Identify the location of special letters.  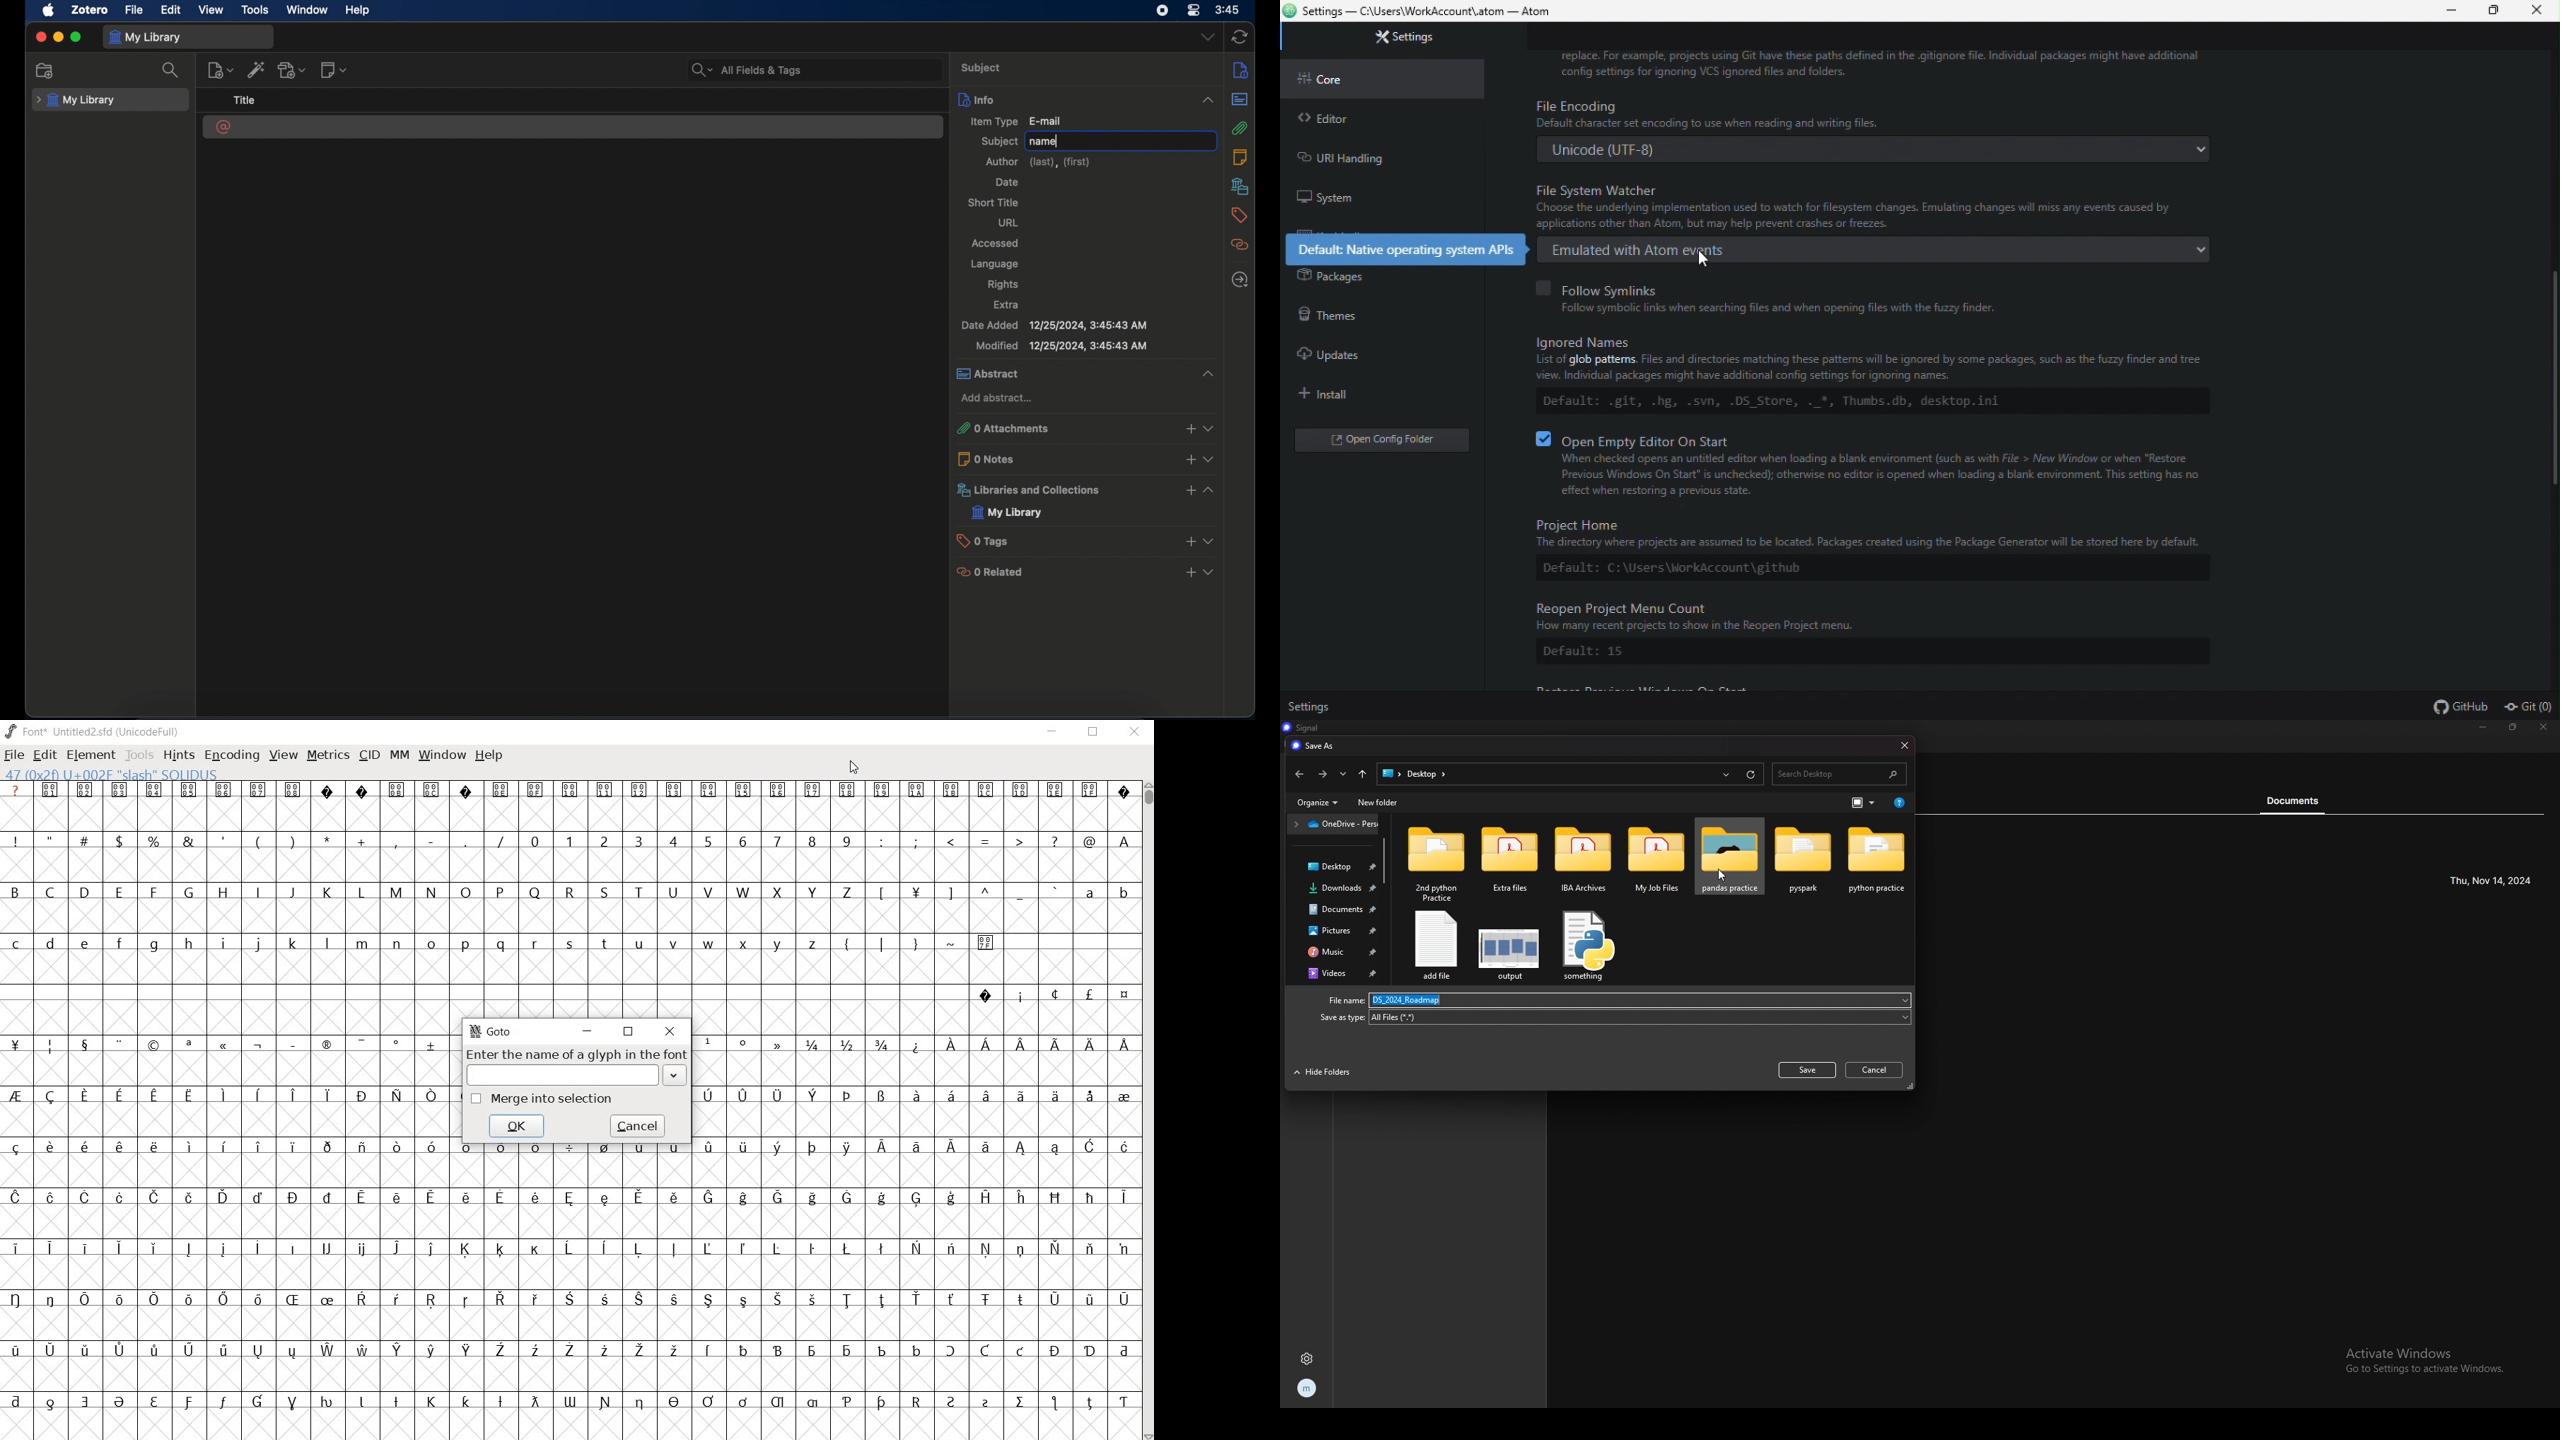
(567, 1350).